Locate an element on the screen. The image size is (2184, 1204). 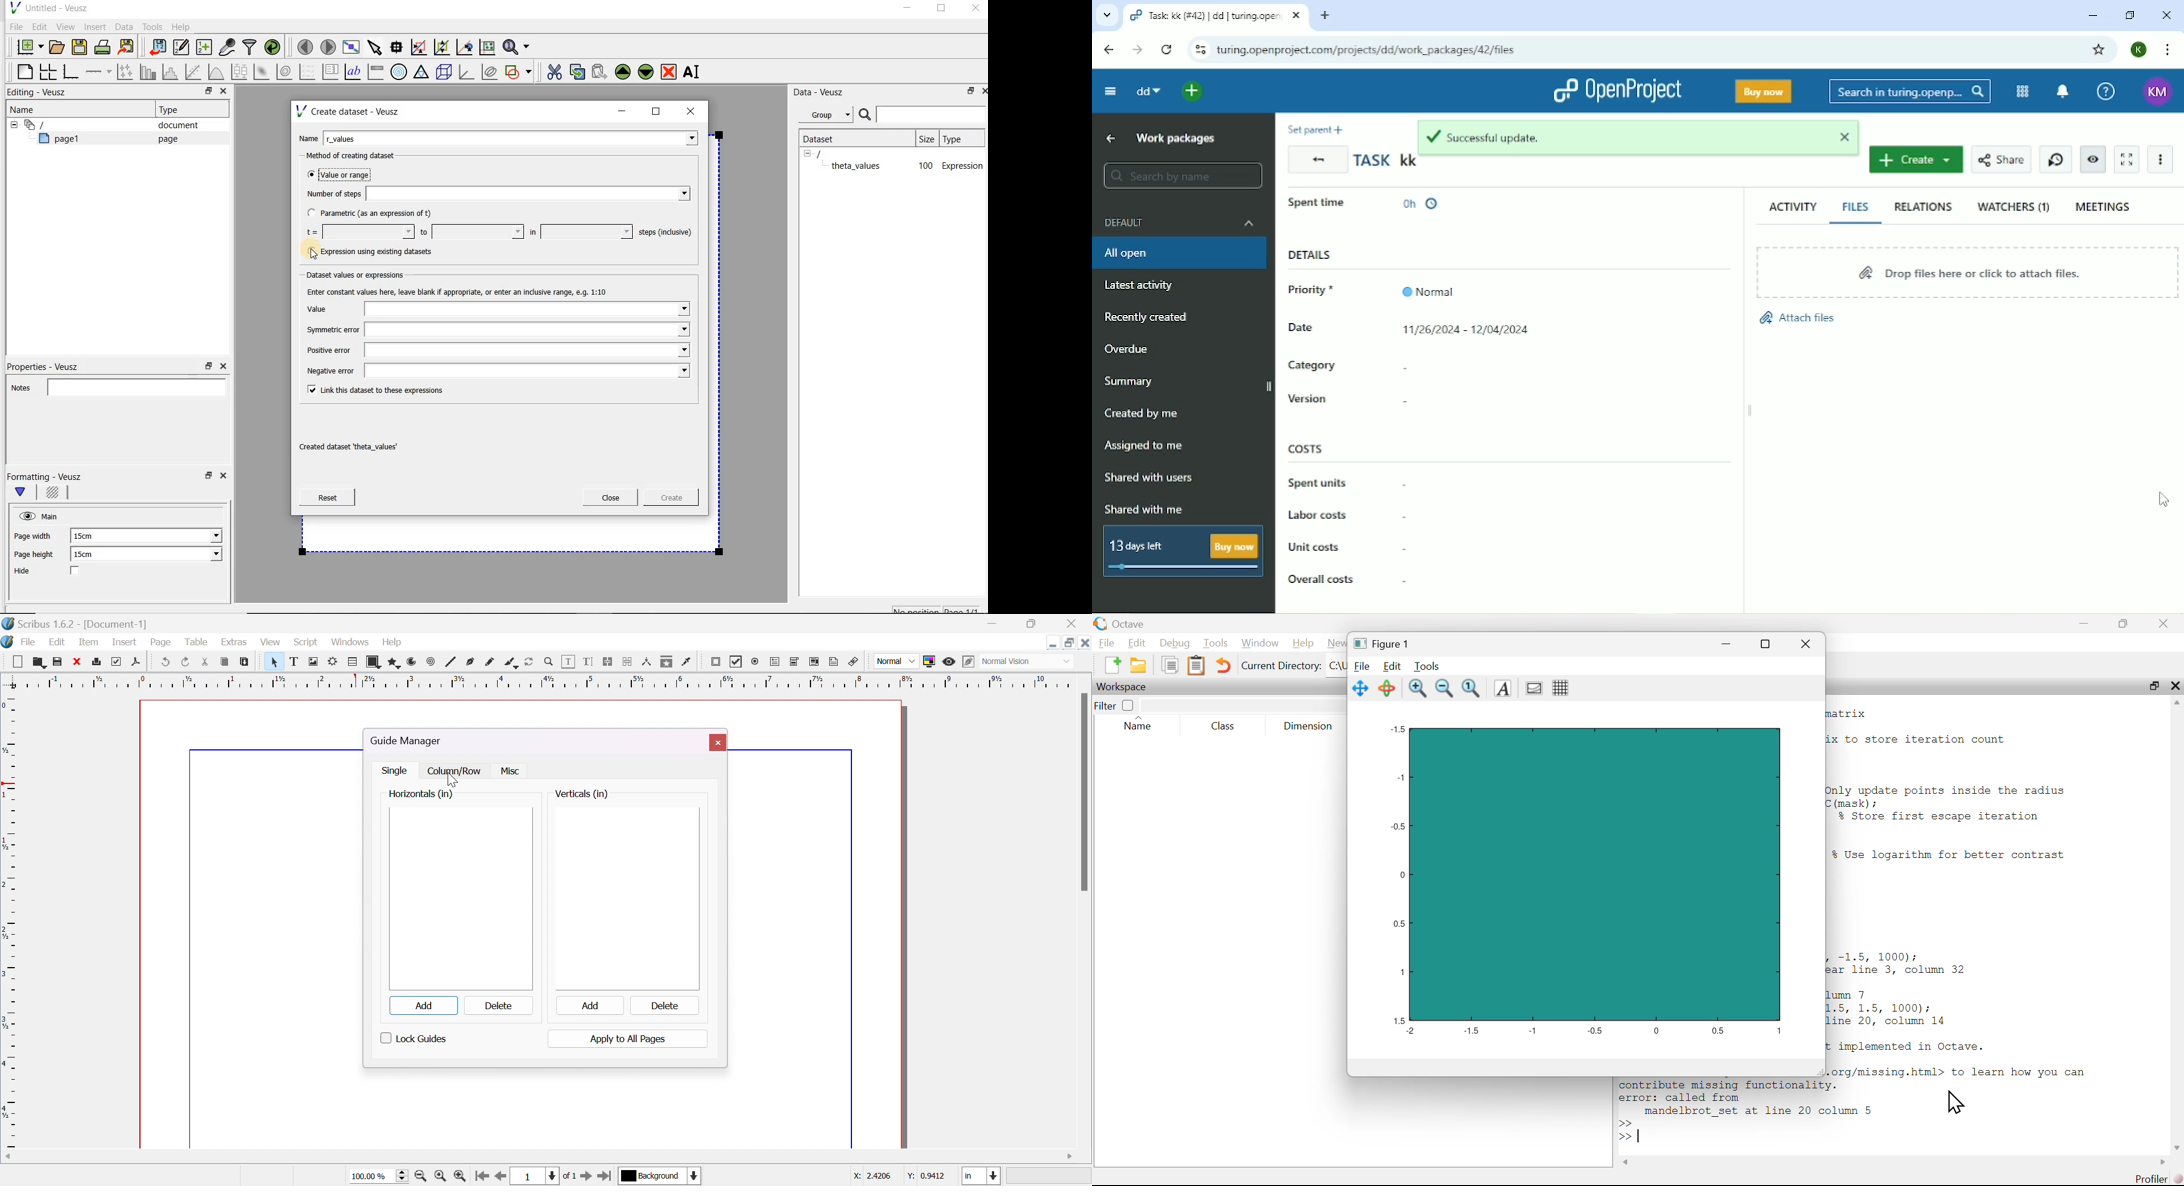
Properties - Veusz is located at coordinates (49, 365).